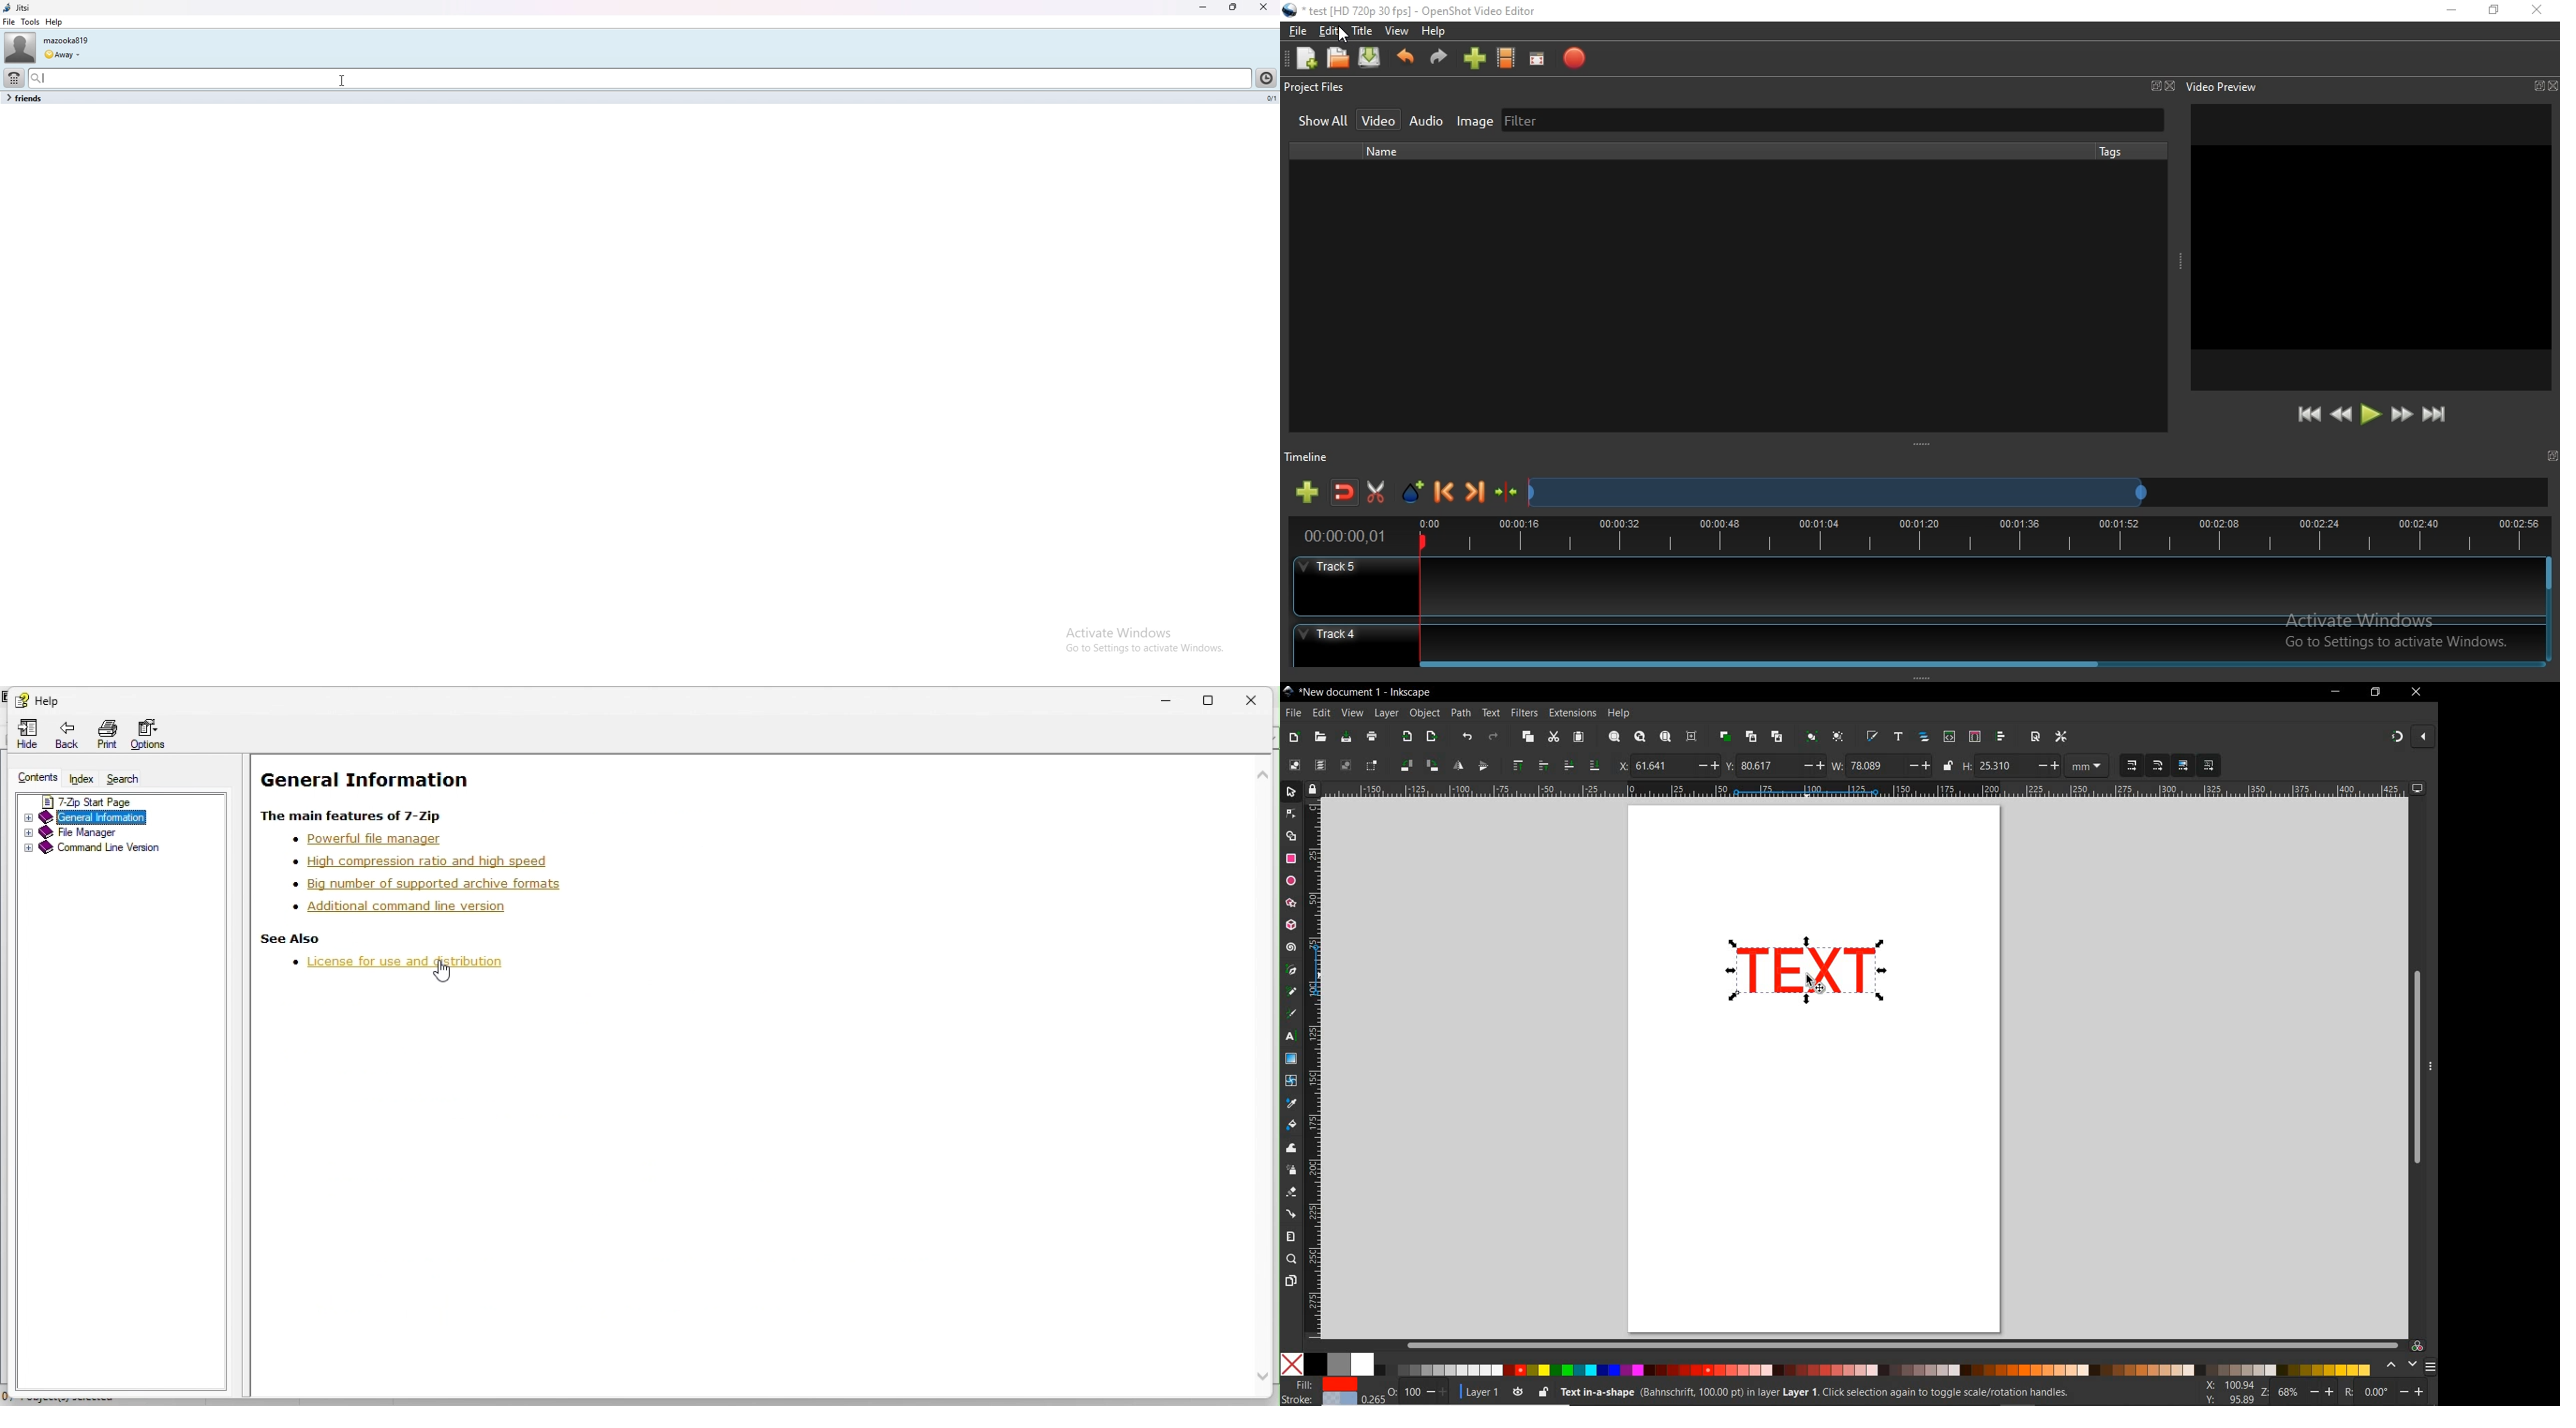 This screenshot has height=1428, width=2576. What do you see at coordinates (1420, 13) in the screenshot?
I see `" test [HD 720p 30 fps] - OpenShot Video Editor` at bounding box center [1420, 13].